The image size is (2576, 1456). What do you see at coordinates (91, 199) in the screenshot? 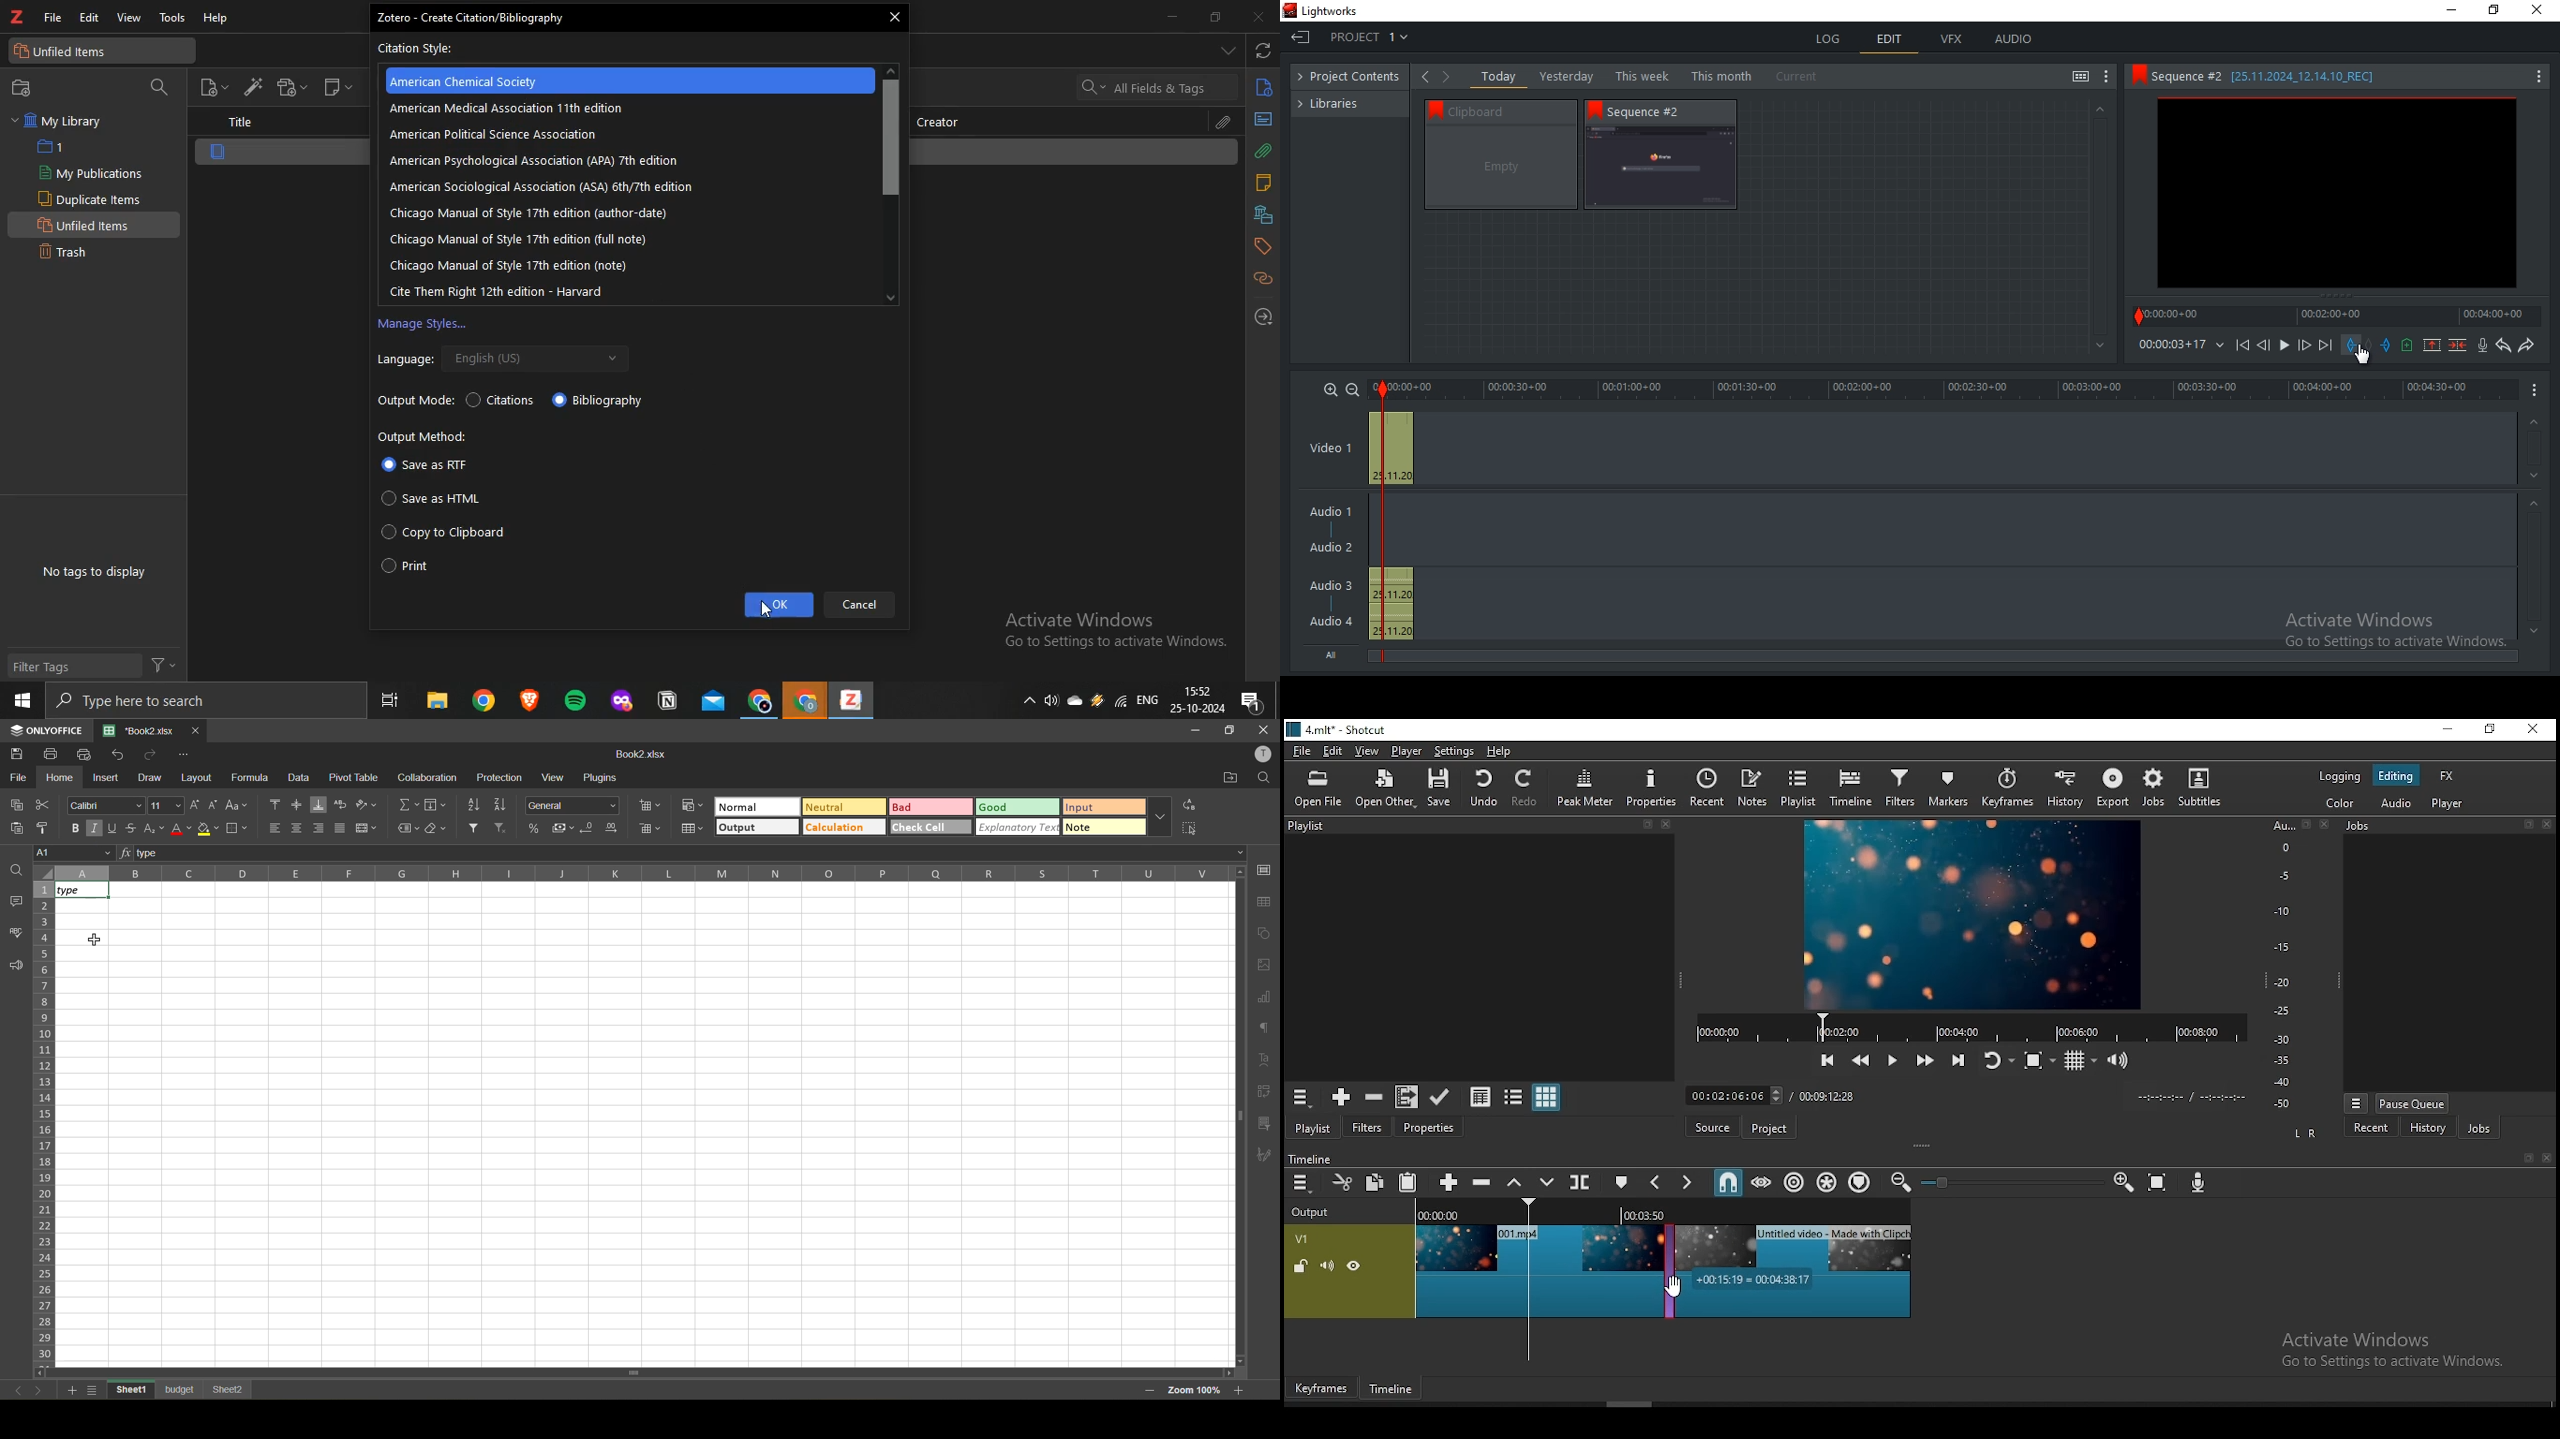
I see `Duplicate items` at bounding box center [91, 199].